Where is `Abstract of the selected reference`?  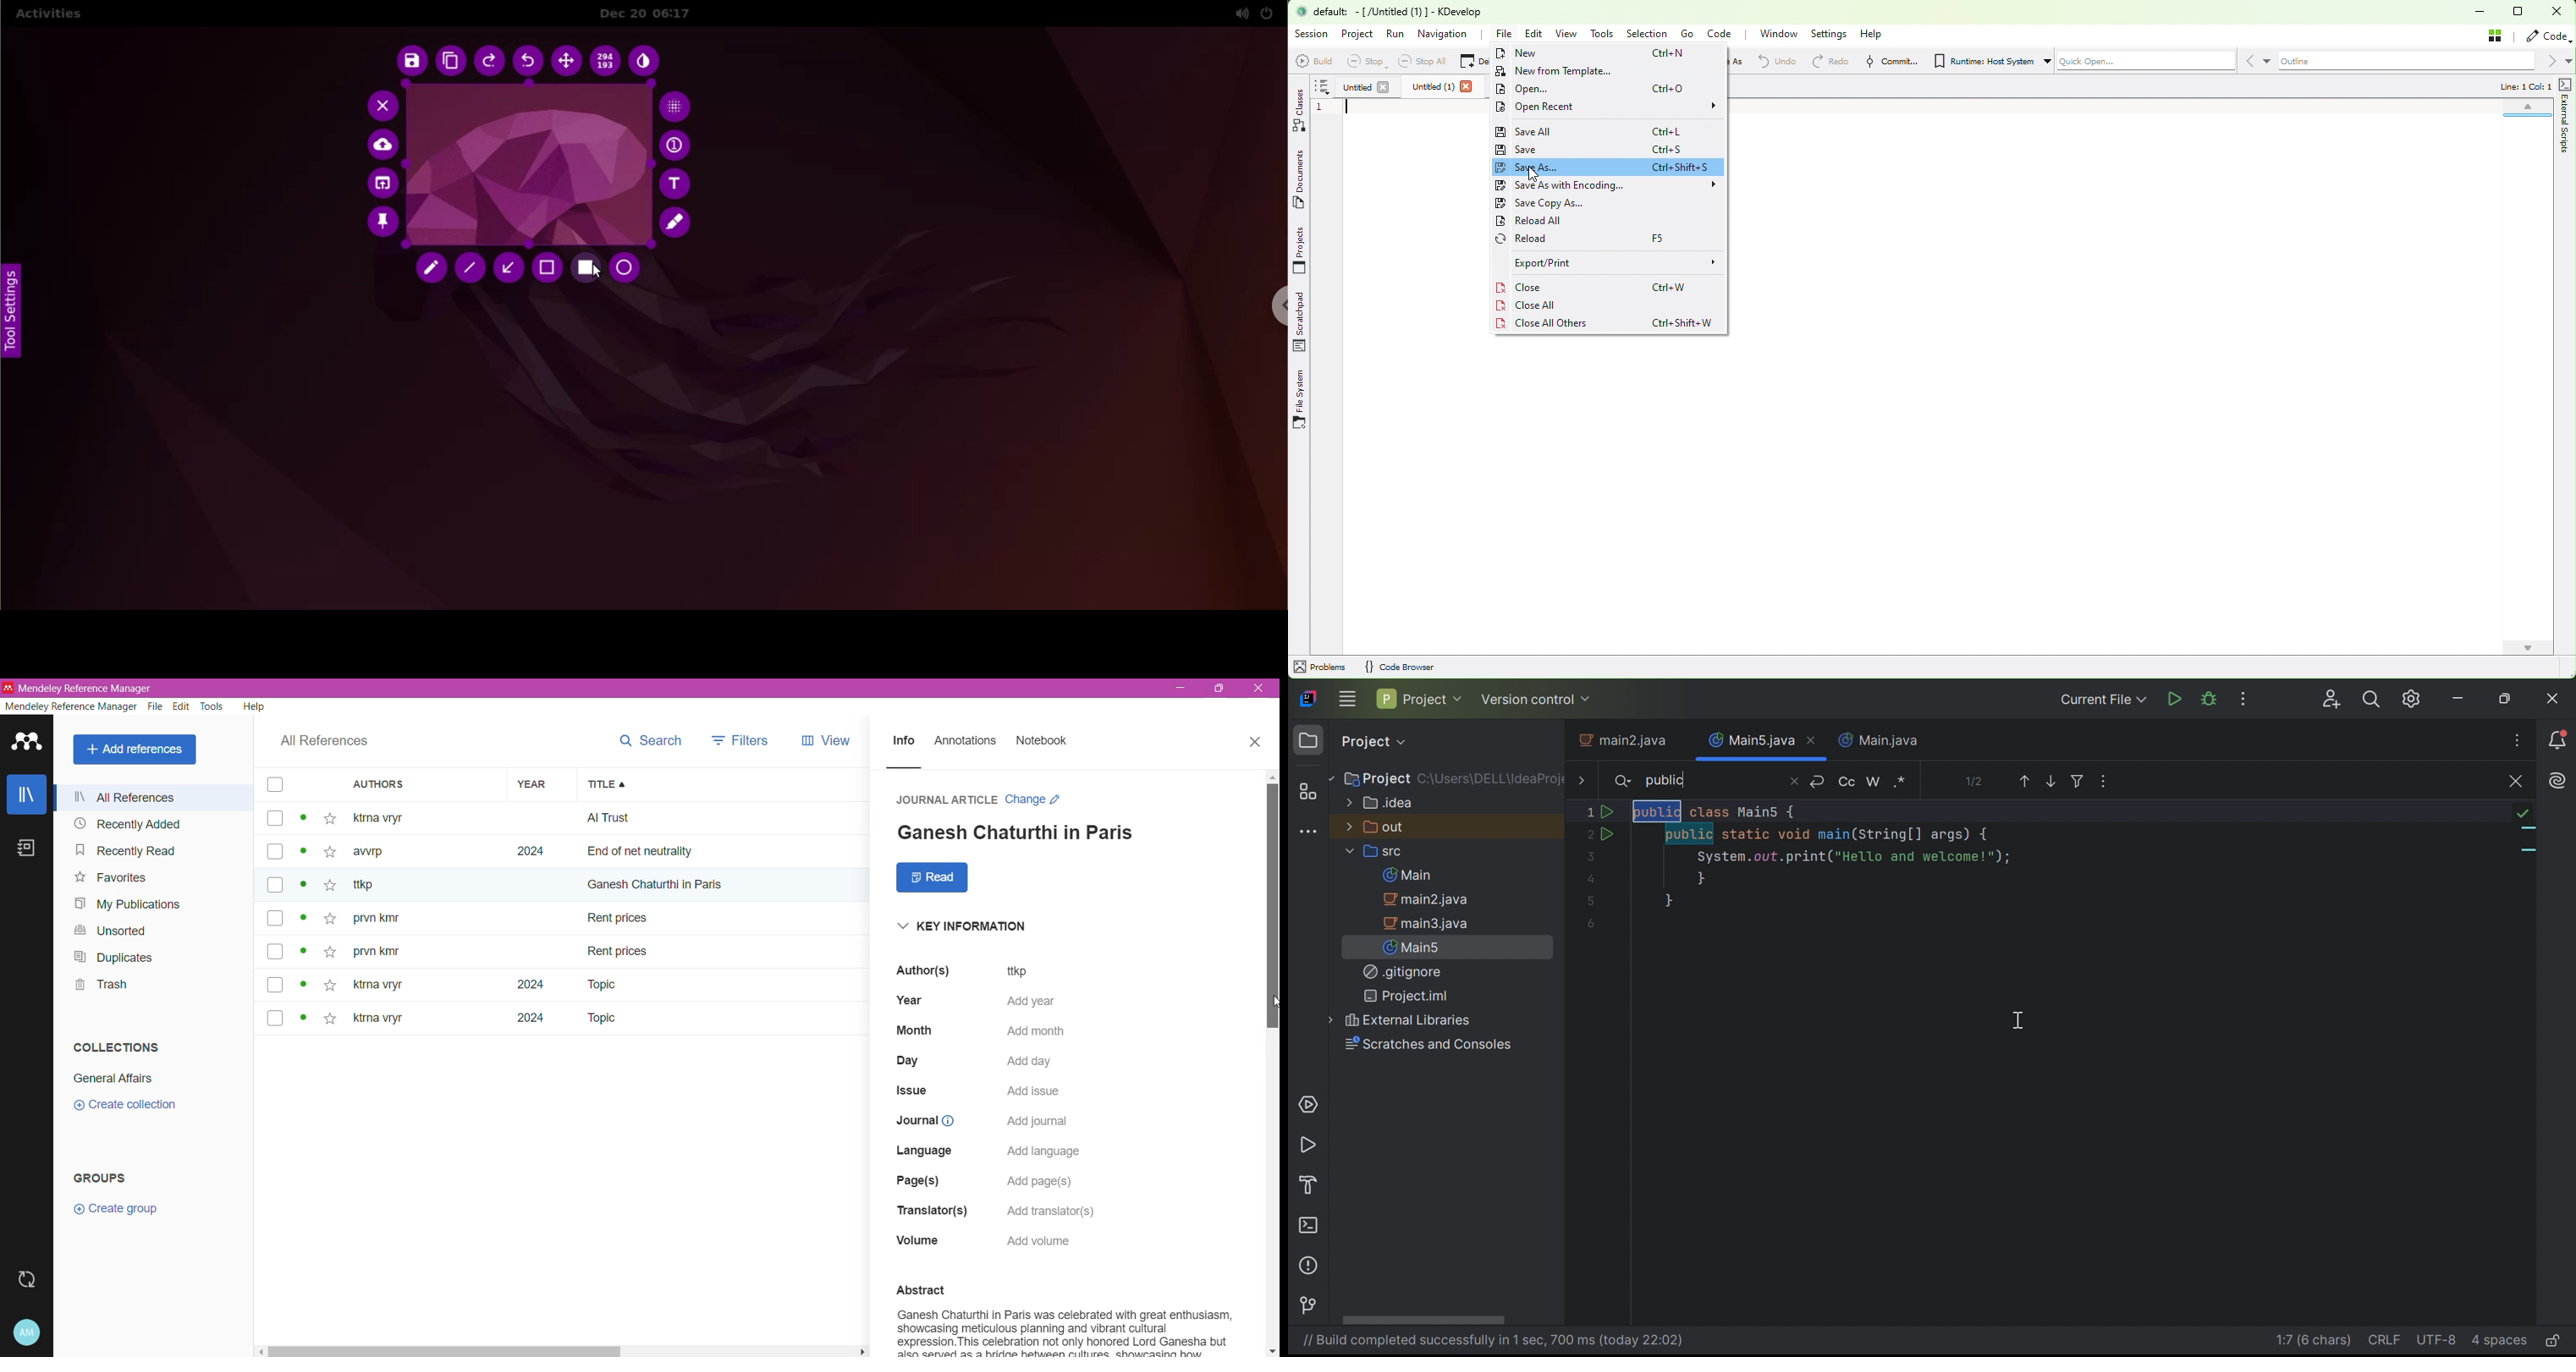 Abstract of the selected reference is located at coordinates (1069, 1331).